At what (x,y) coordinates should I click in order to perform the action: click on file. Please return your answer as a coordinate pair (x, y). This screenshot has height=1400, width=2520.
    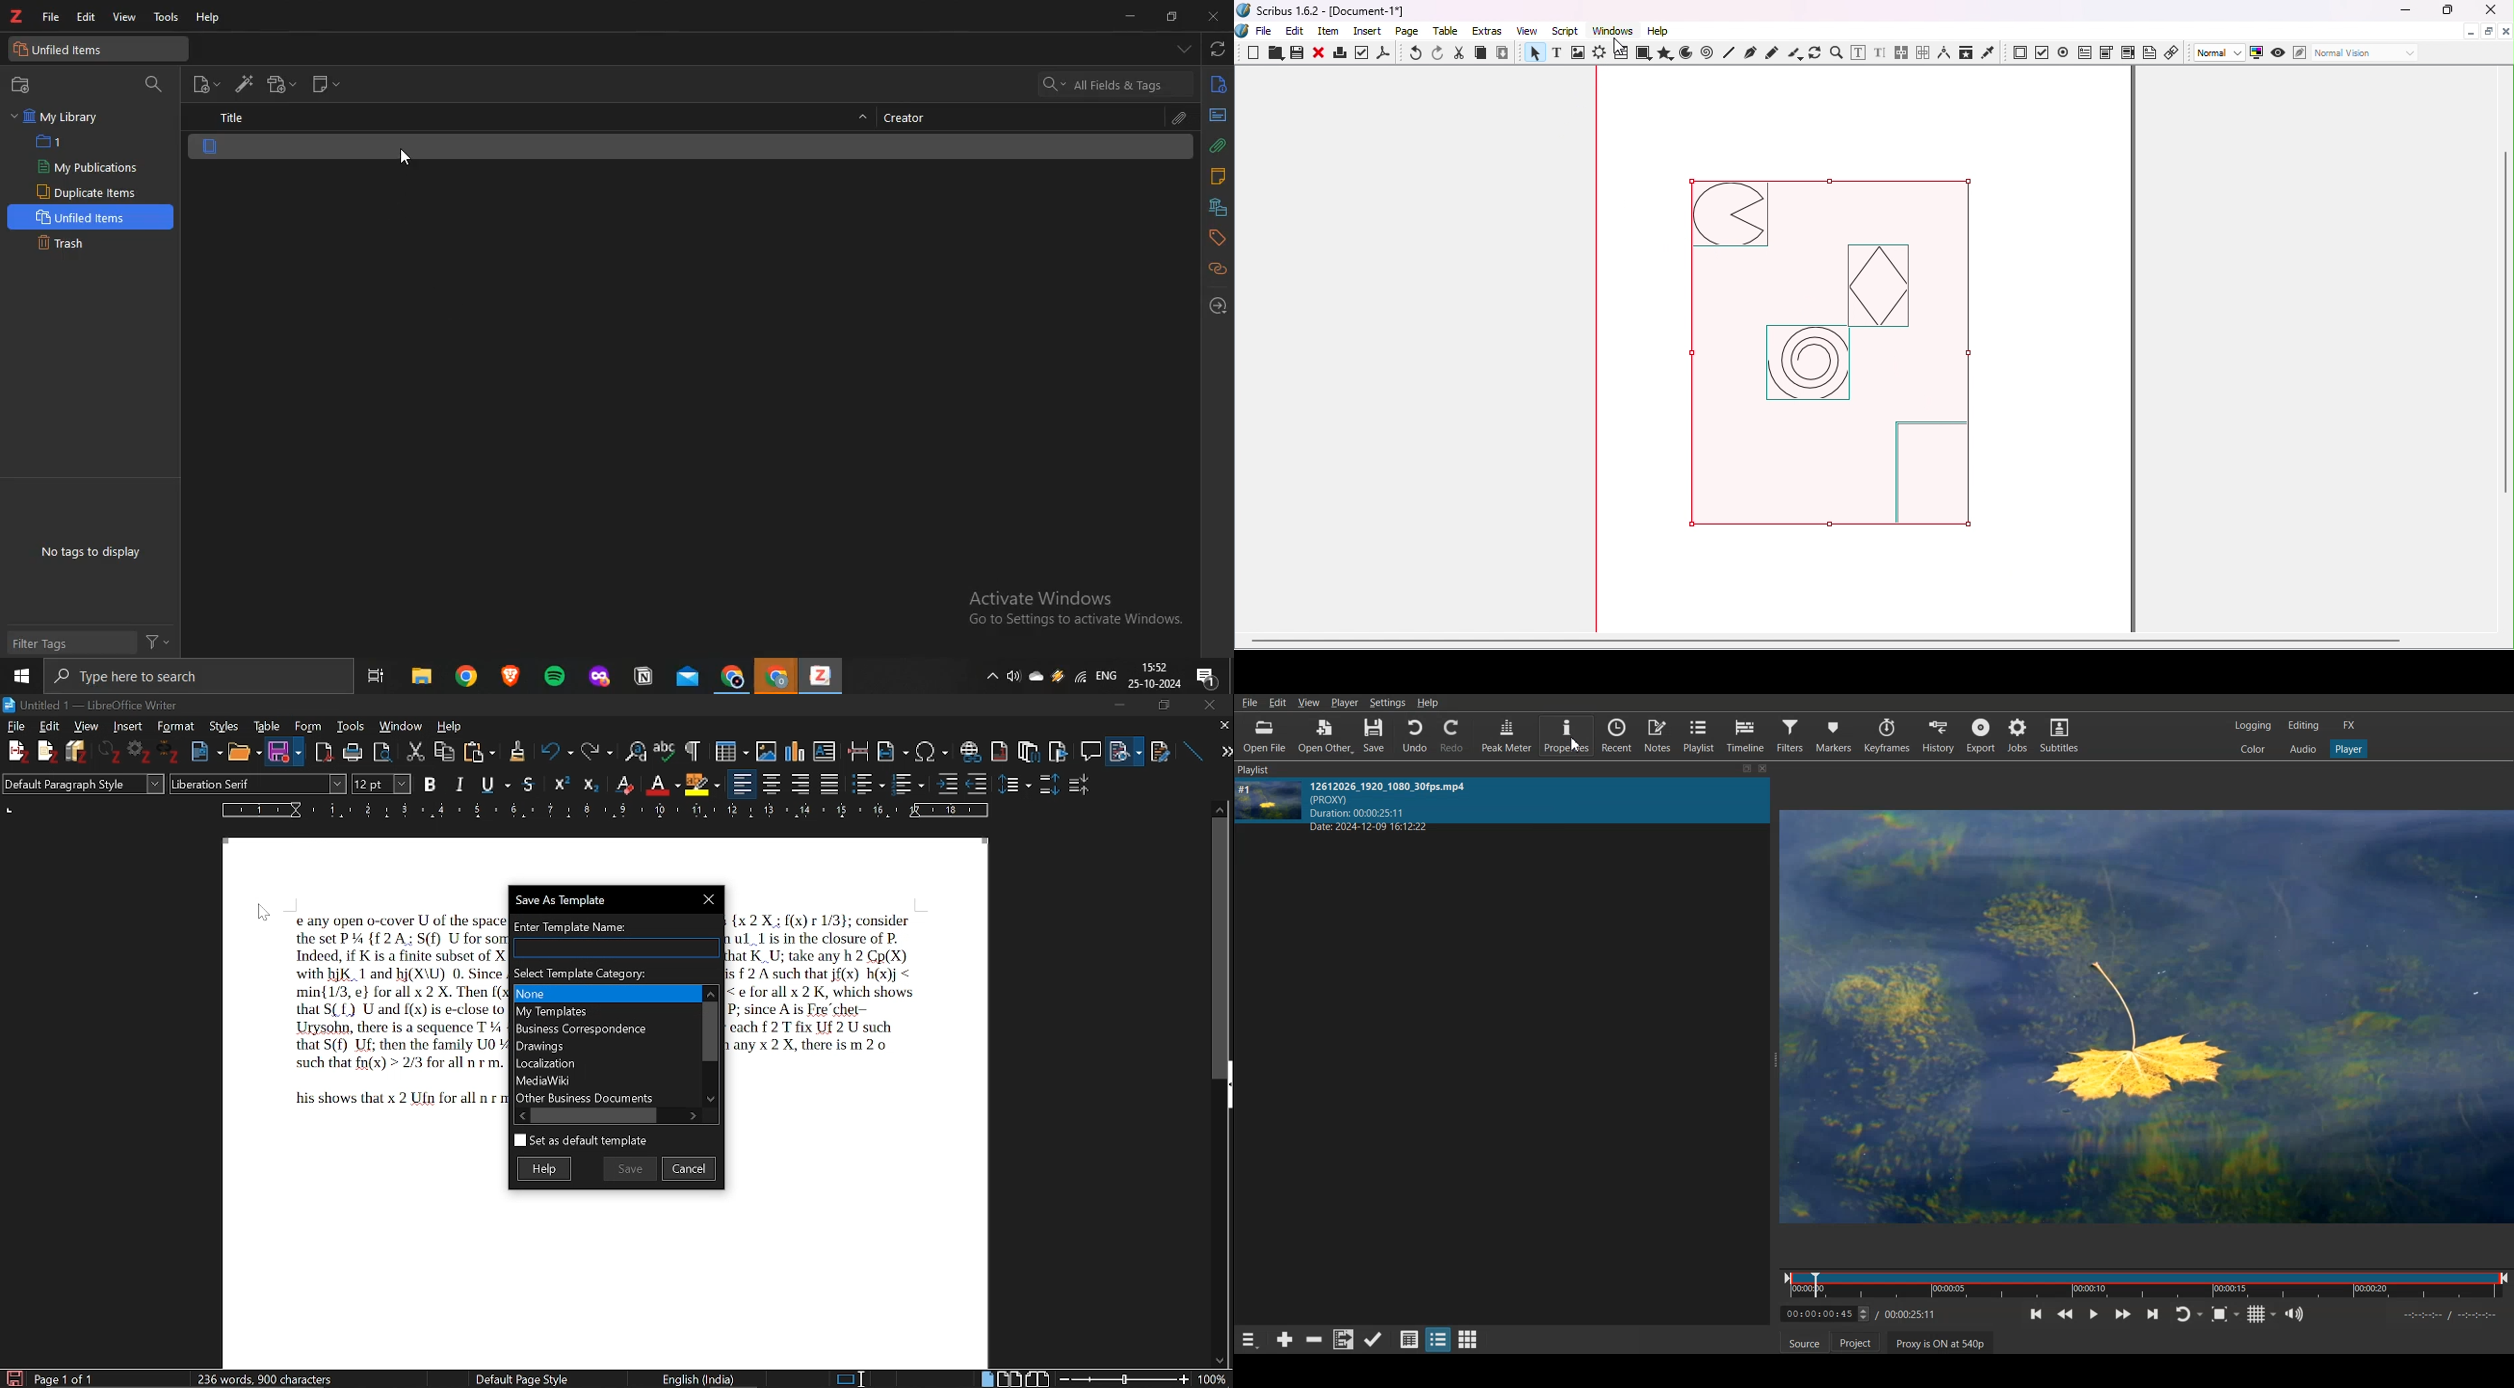
    Looking at the image, I should click on (53, 16).